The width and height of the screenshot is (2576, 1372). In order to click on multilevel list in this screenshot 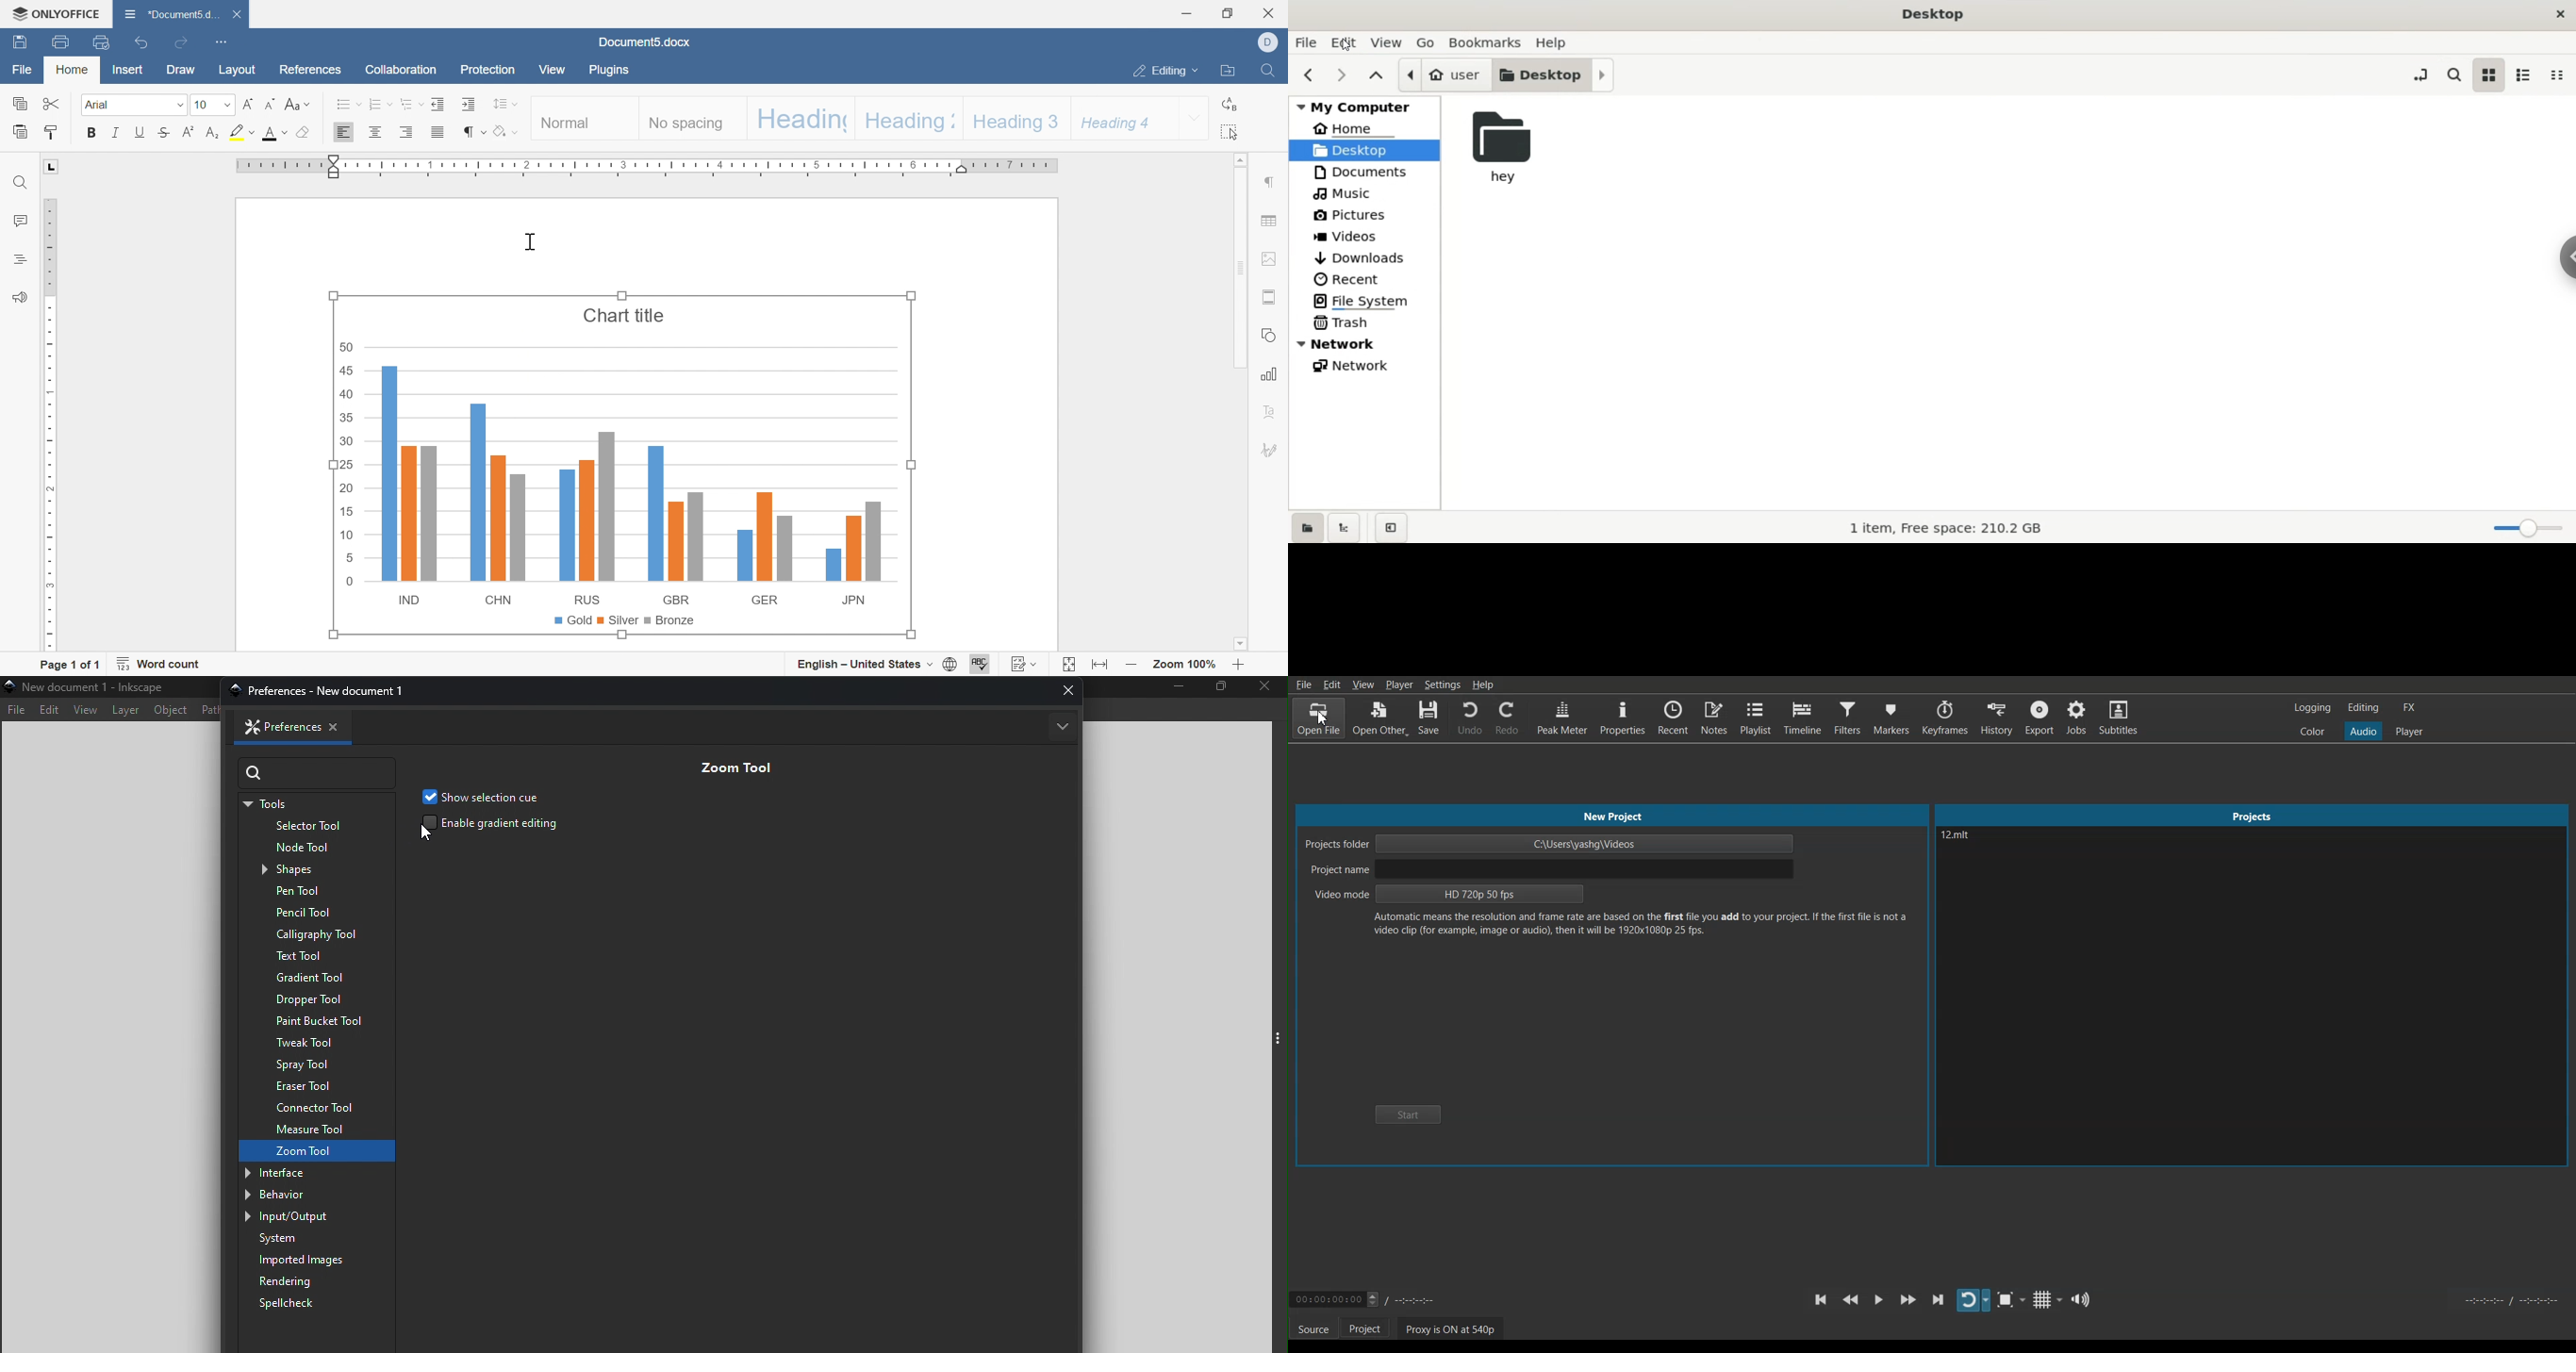, I will do `click(410, 104)`.